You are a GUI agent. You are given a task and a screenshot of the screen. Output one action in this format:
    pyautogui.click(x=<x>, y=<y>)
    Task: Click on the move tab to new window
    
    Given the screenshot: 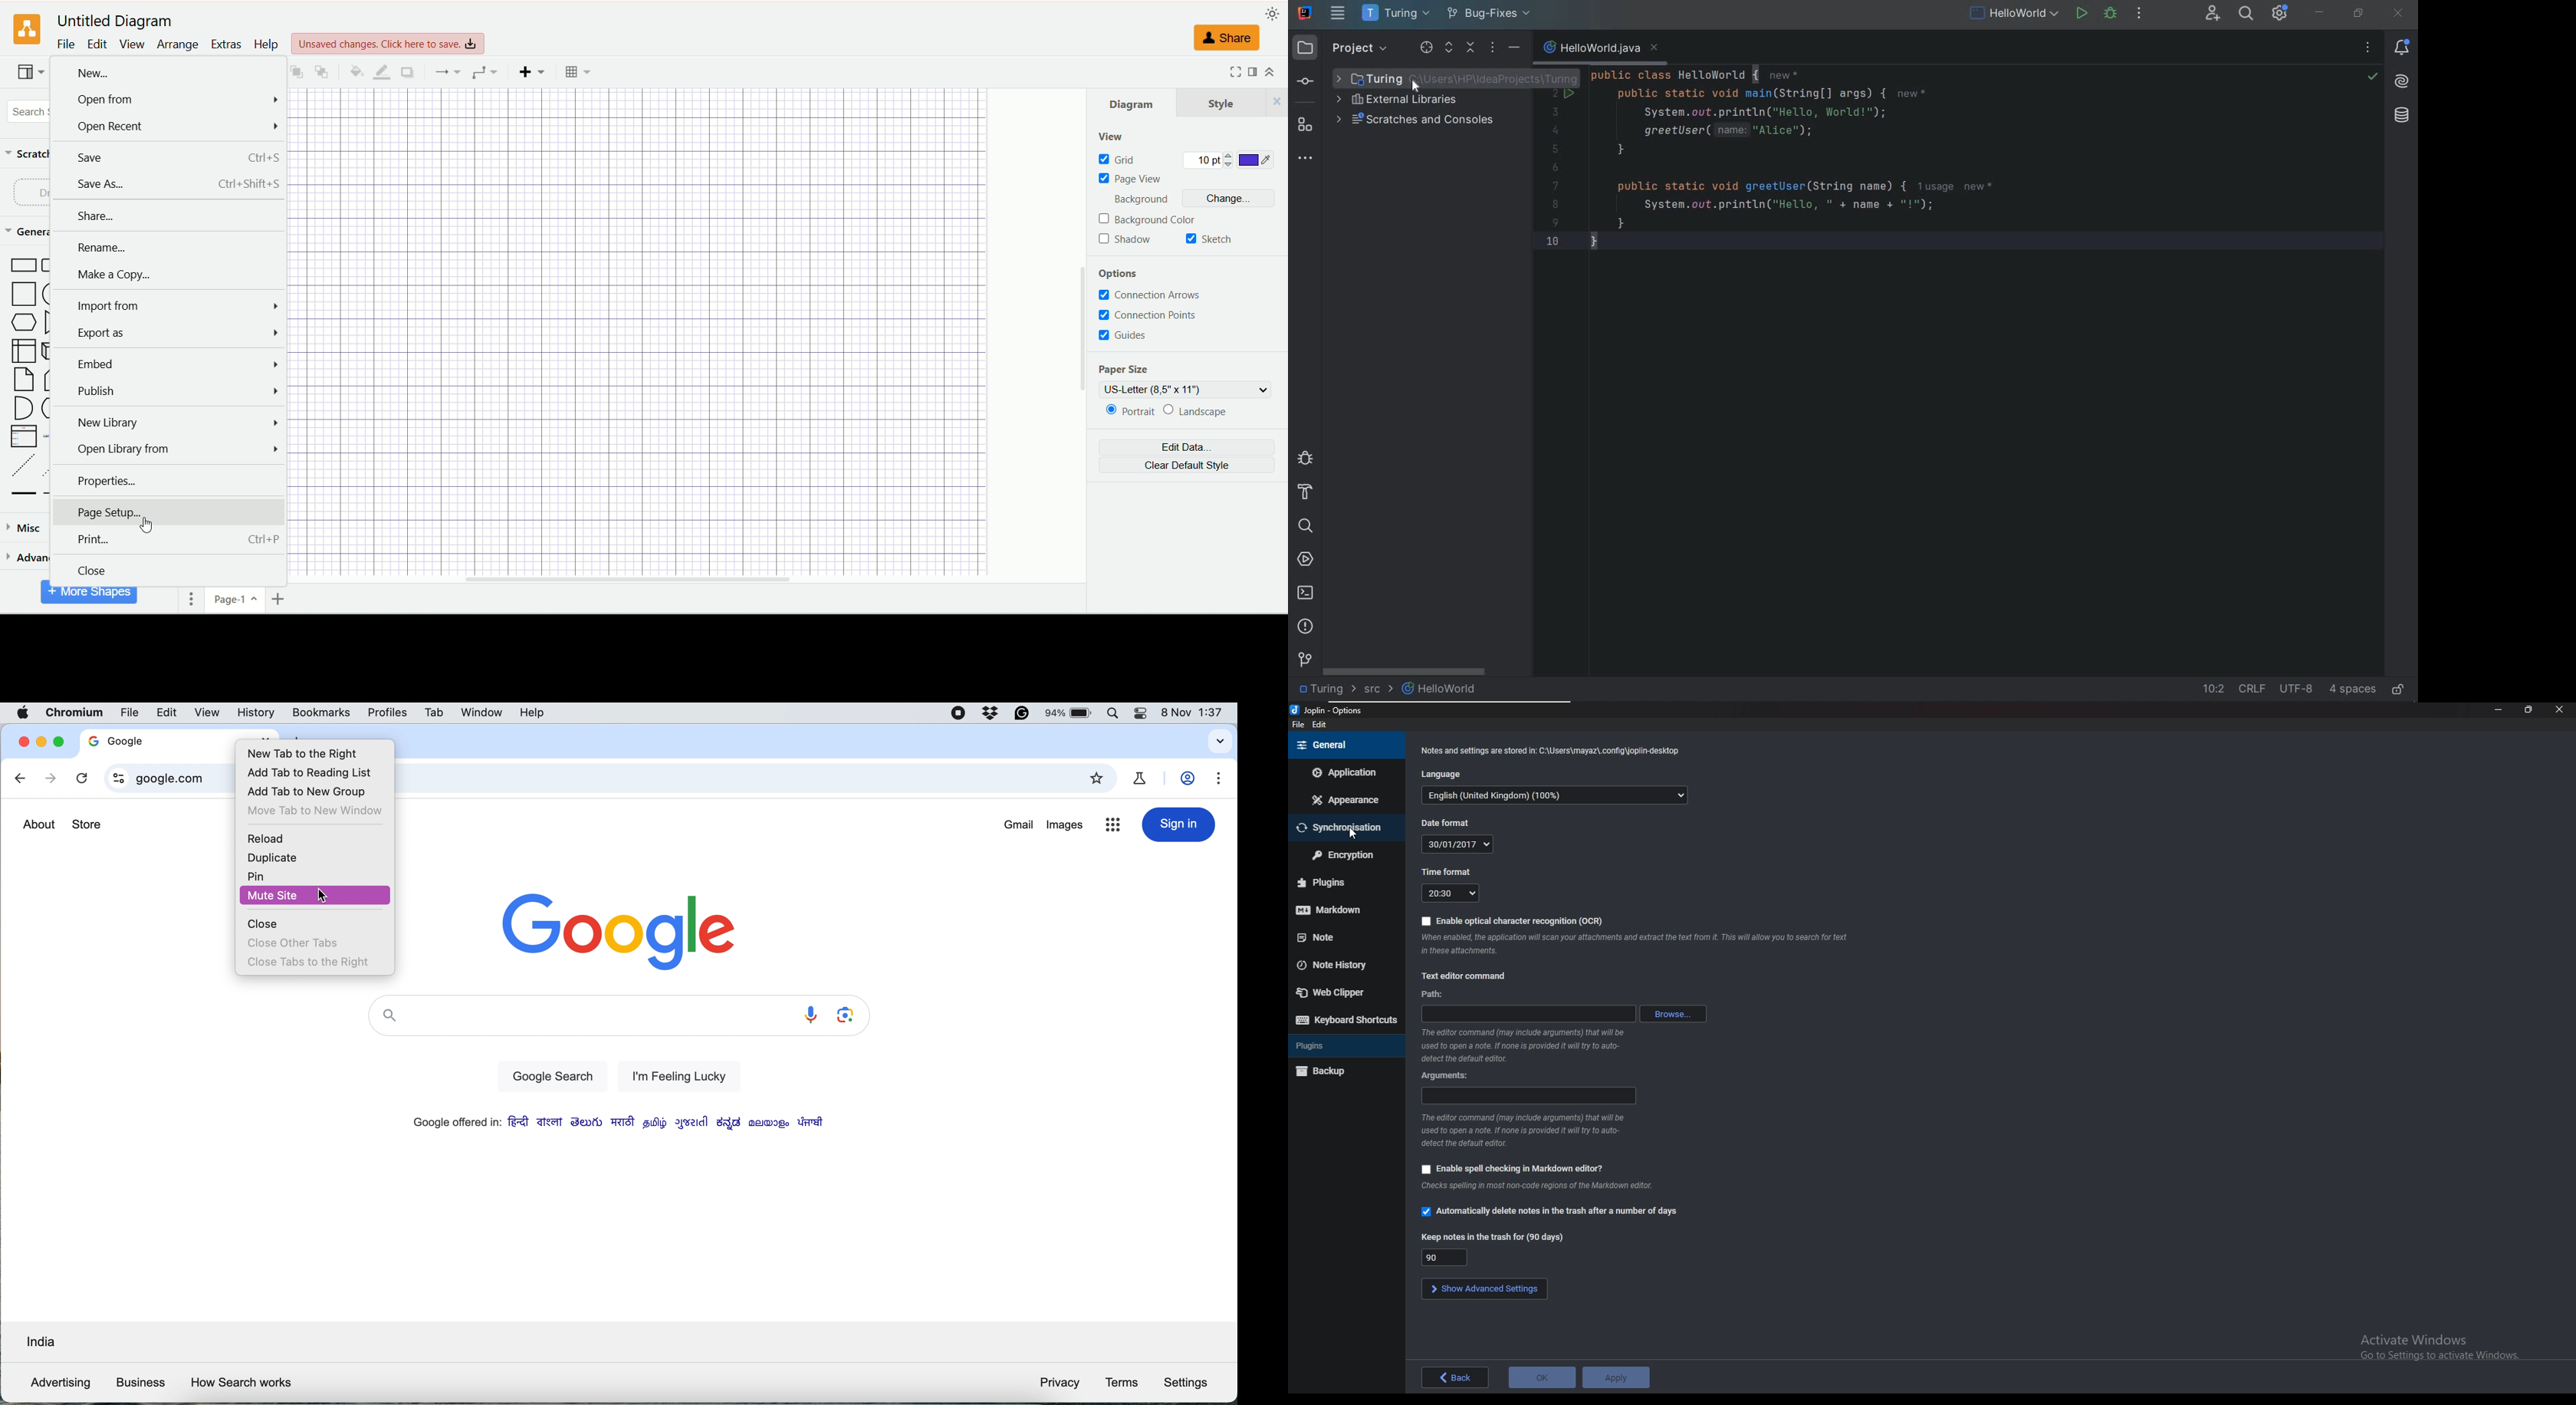 What is the action you would take?
    pyautogui.click(x=317, y=810)
    